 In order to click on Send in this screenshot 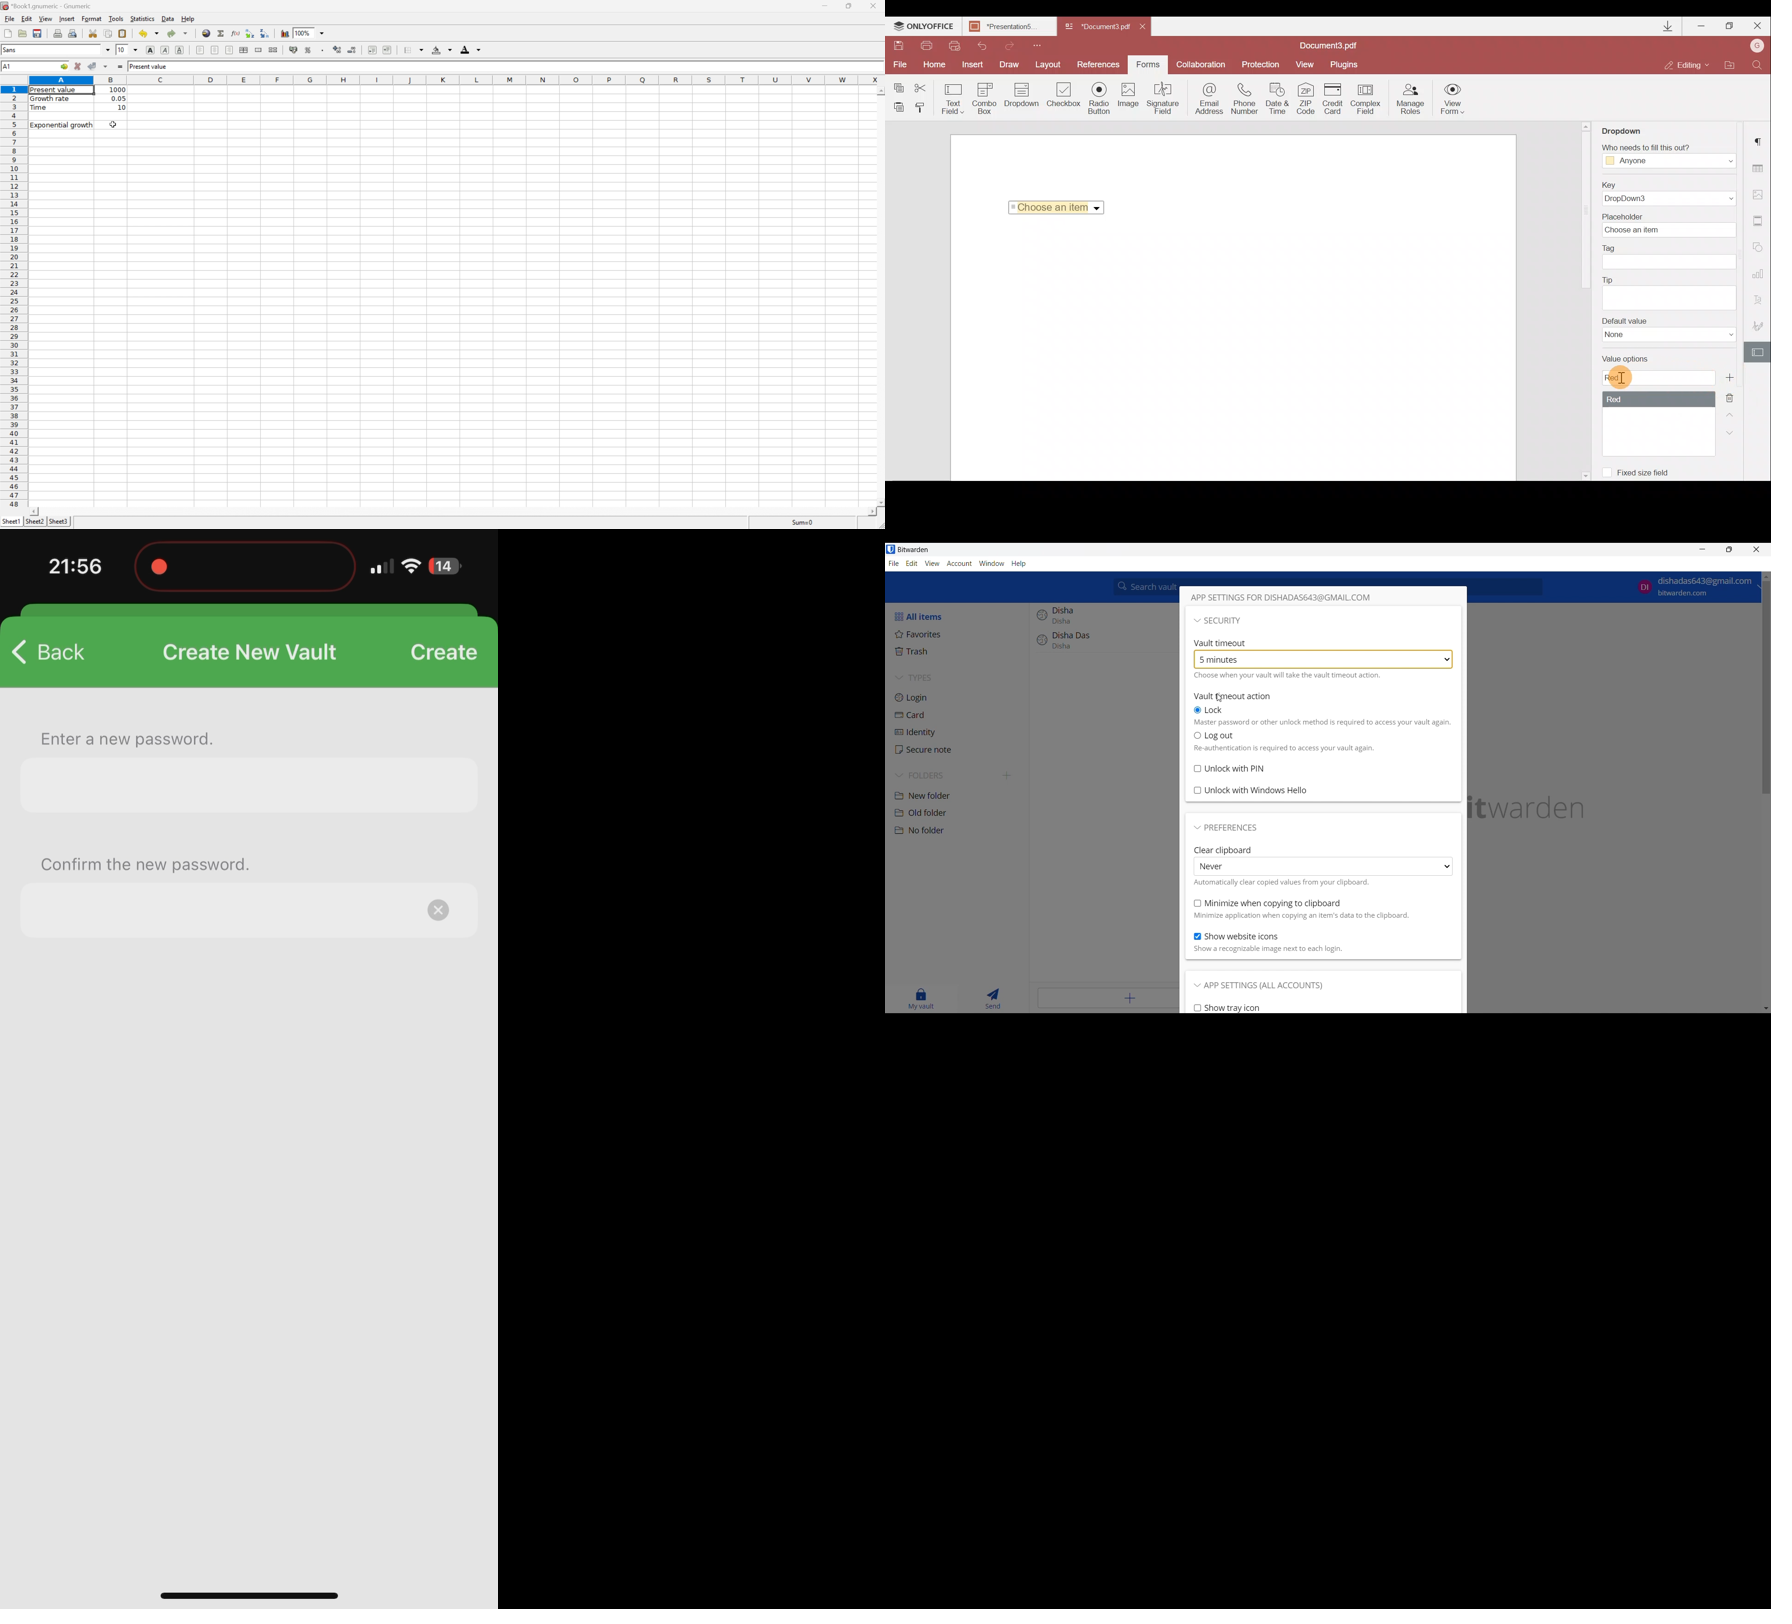, I will do `click(993, 999)`.